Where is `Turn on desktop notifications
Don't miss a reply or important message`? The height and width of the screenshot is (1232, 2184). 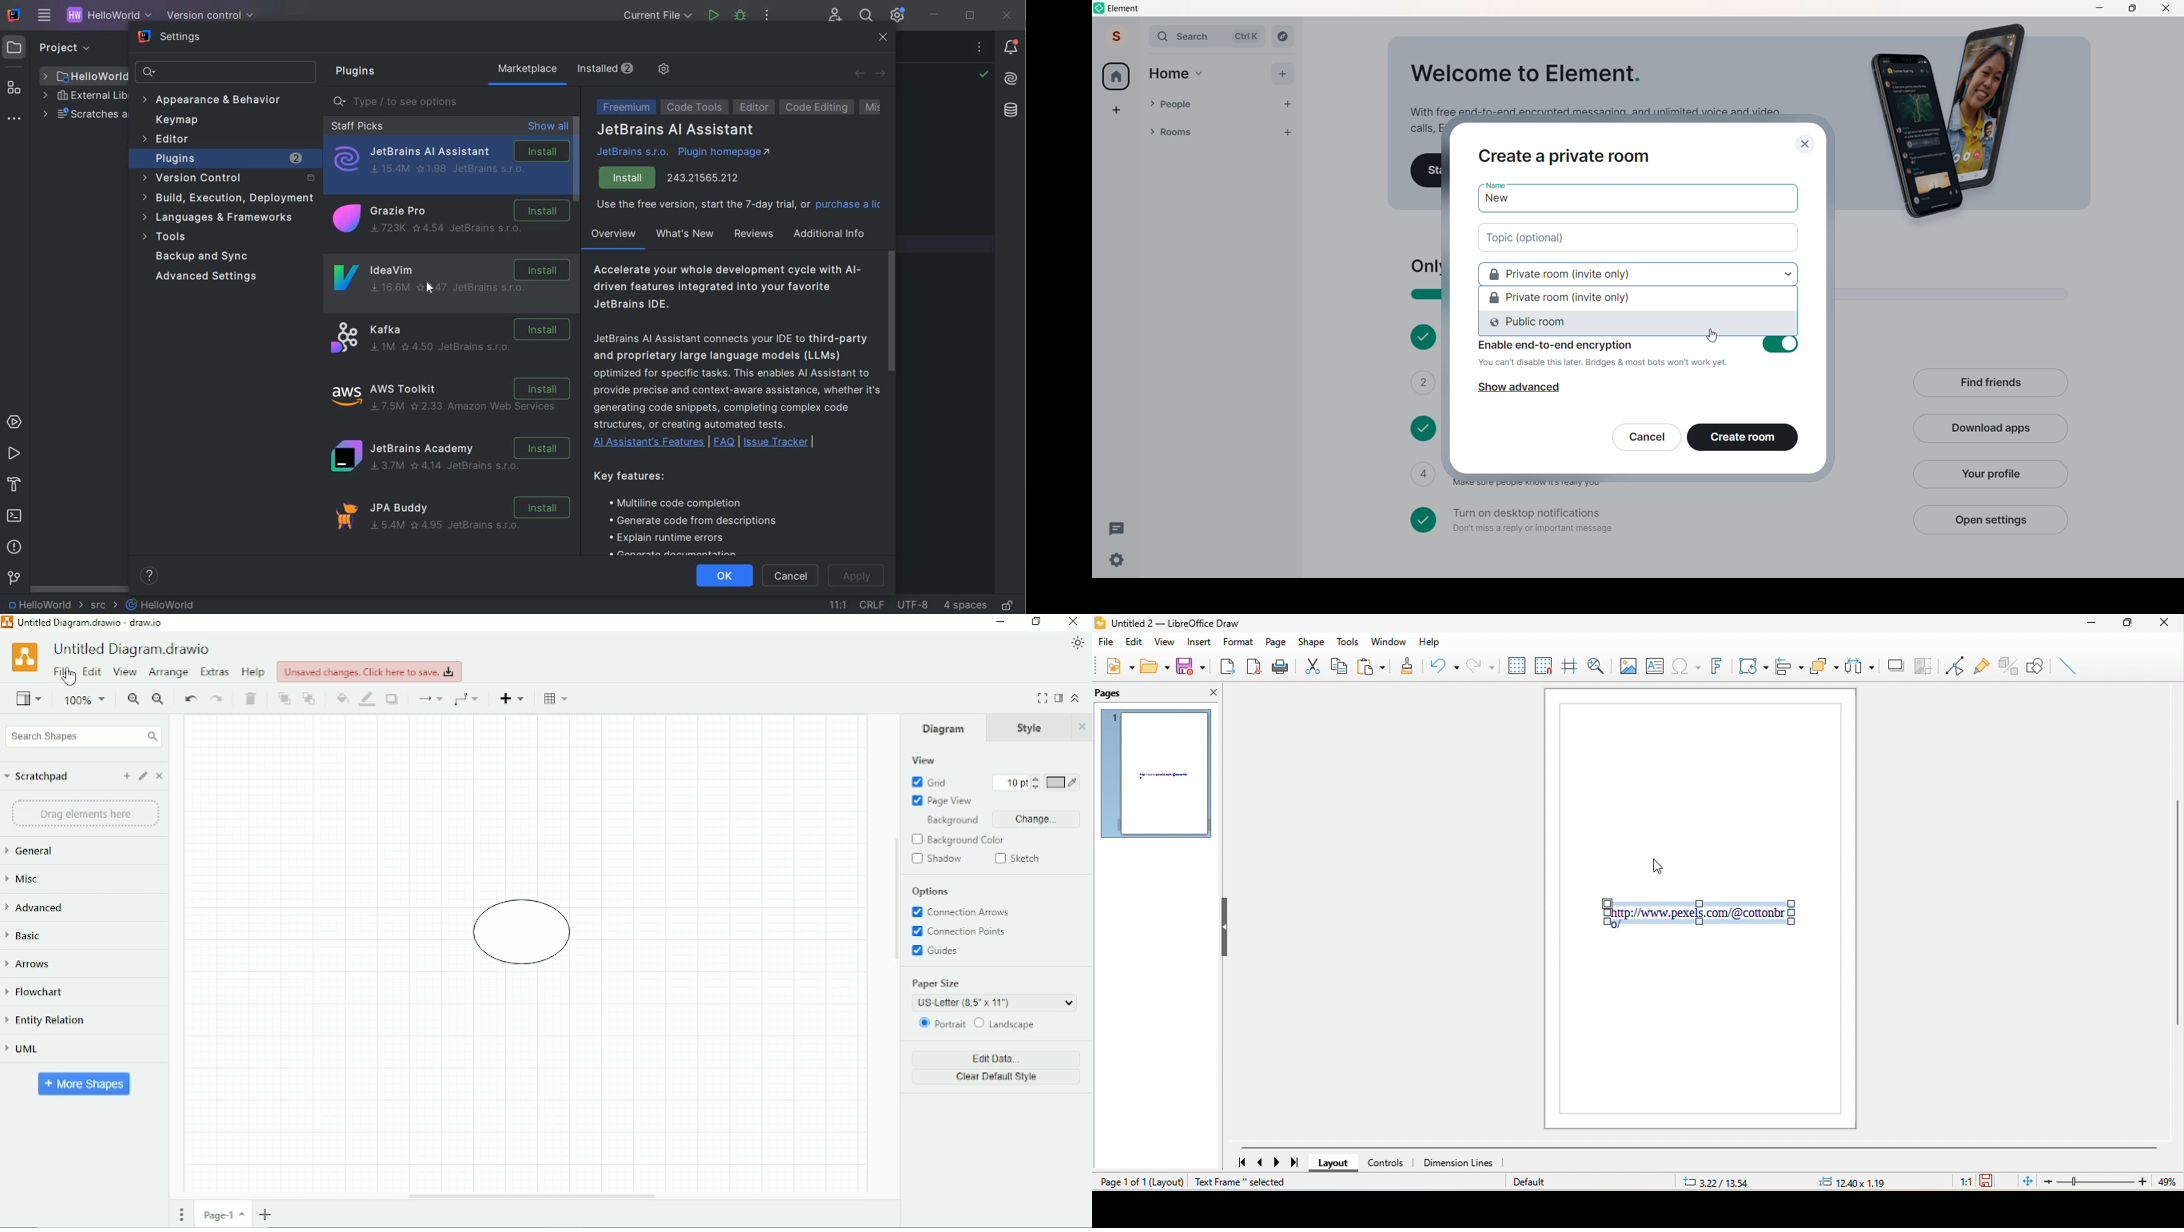
Turn on desktop notifications
Don't miss a reply or important message is located at coordinates (1654, 521).